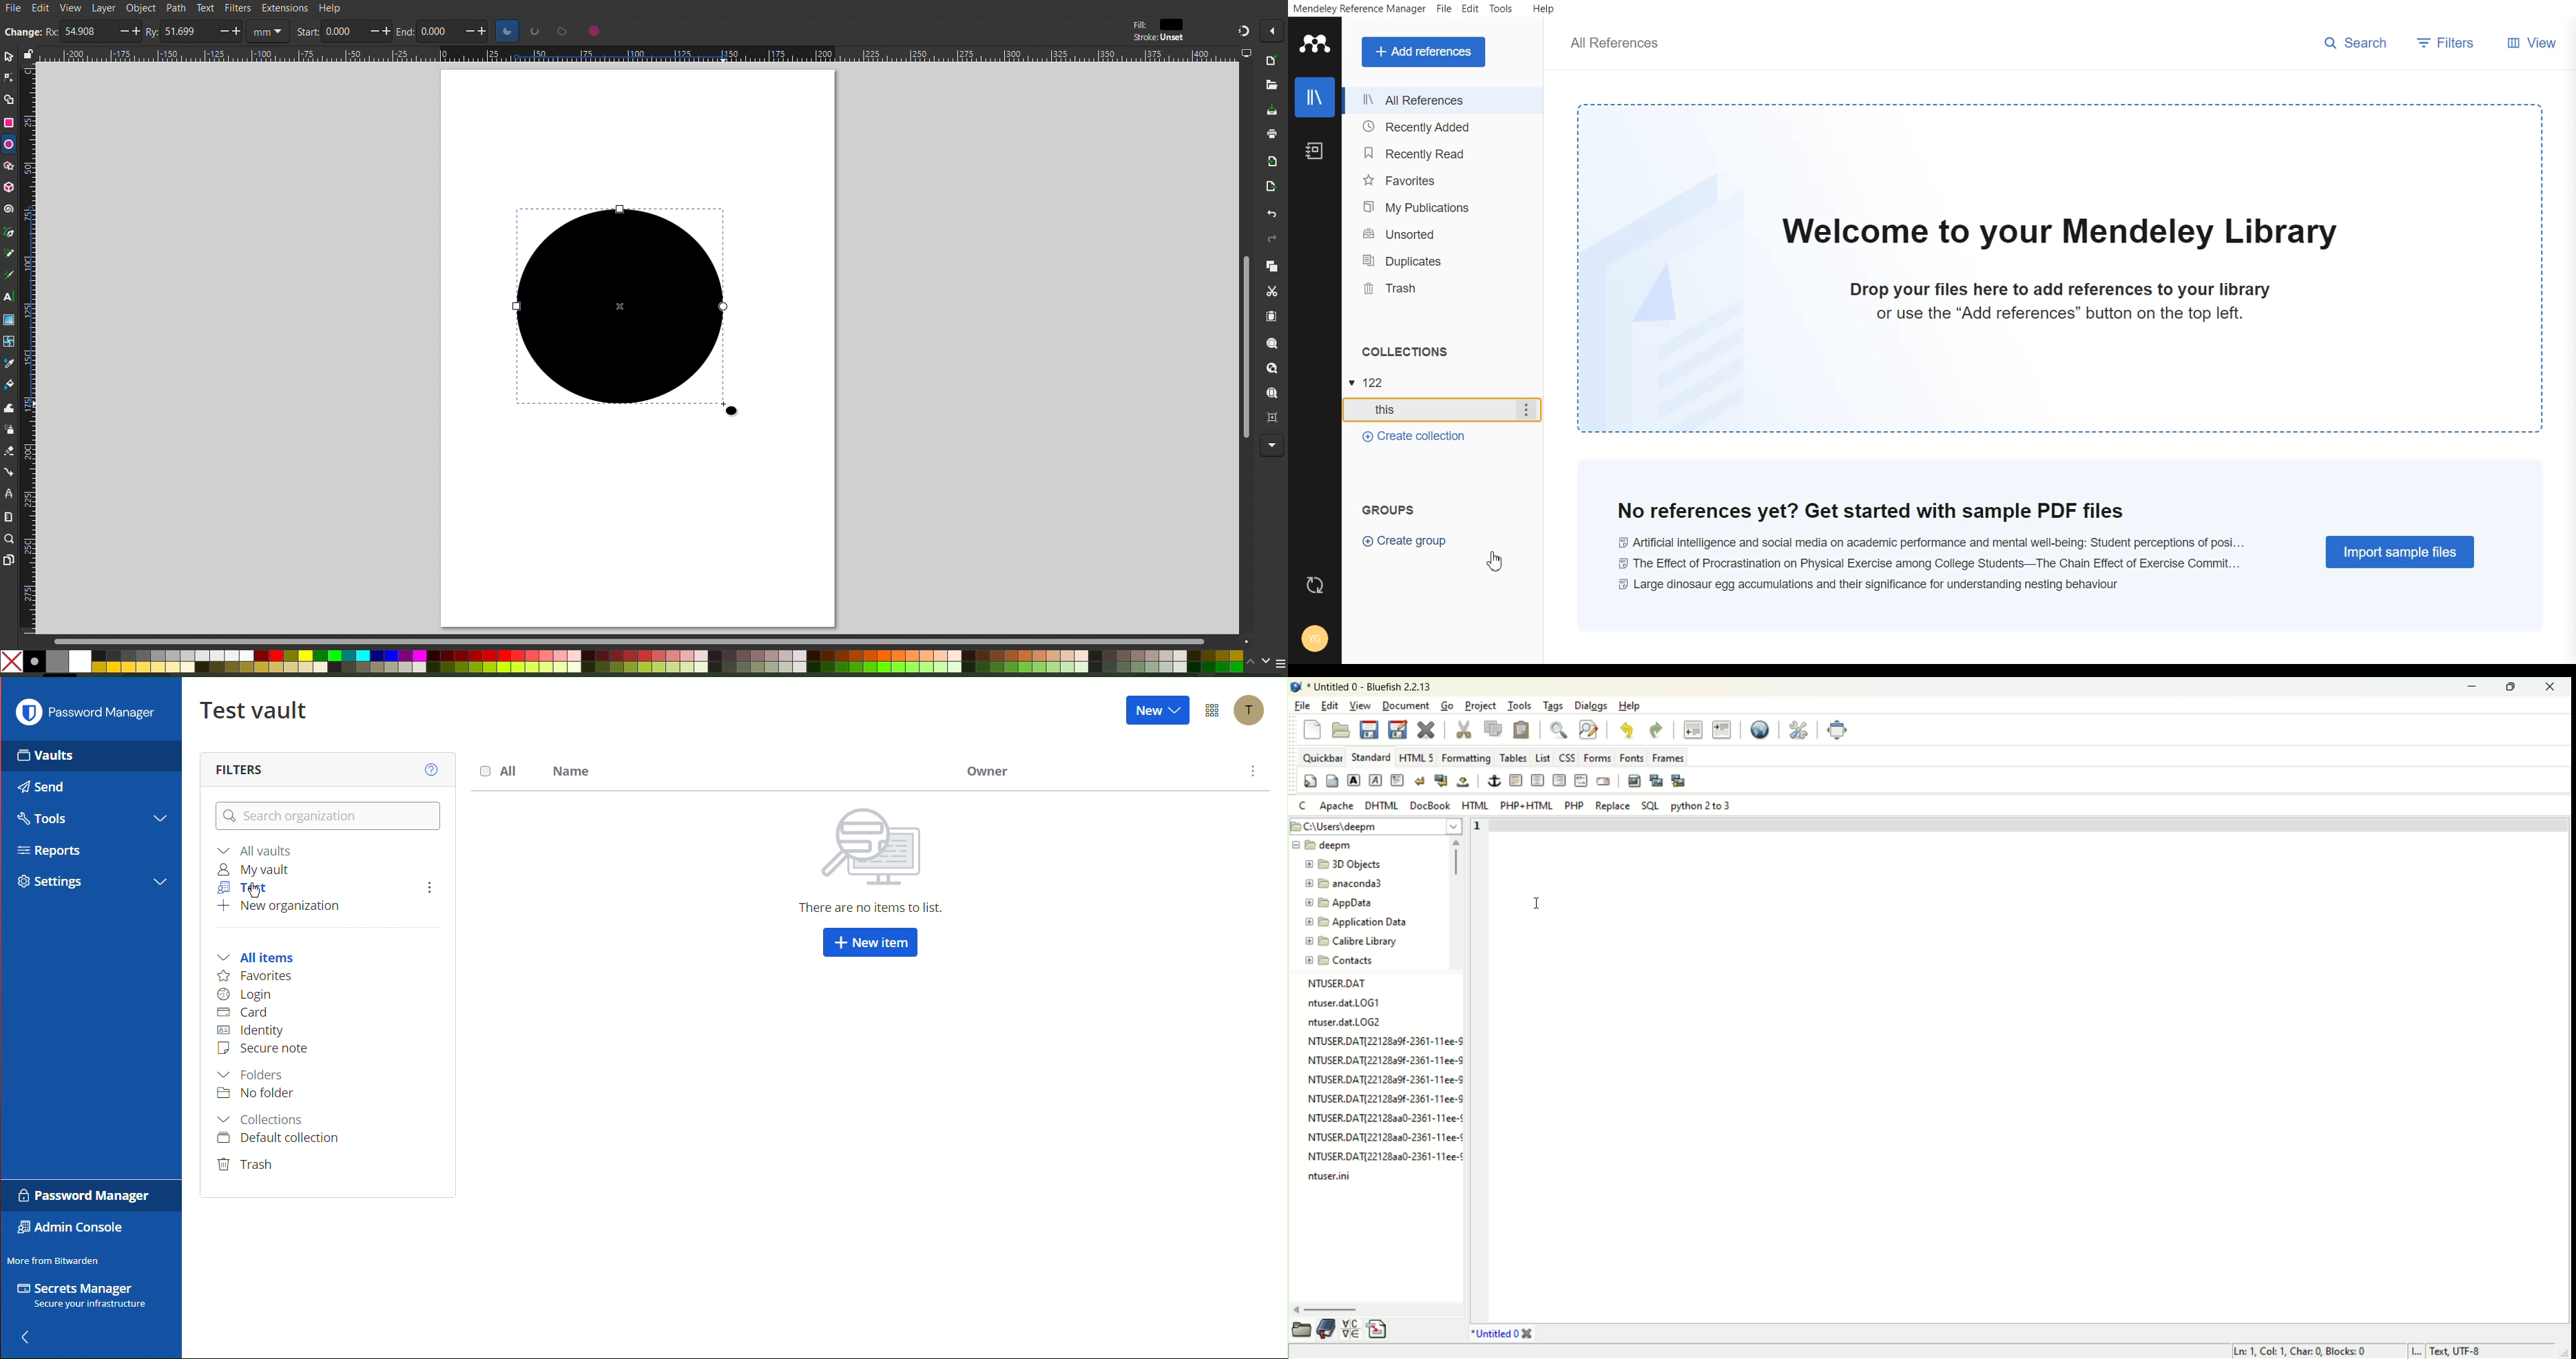  I want to click on find and replace, so click(1588, 729).